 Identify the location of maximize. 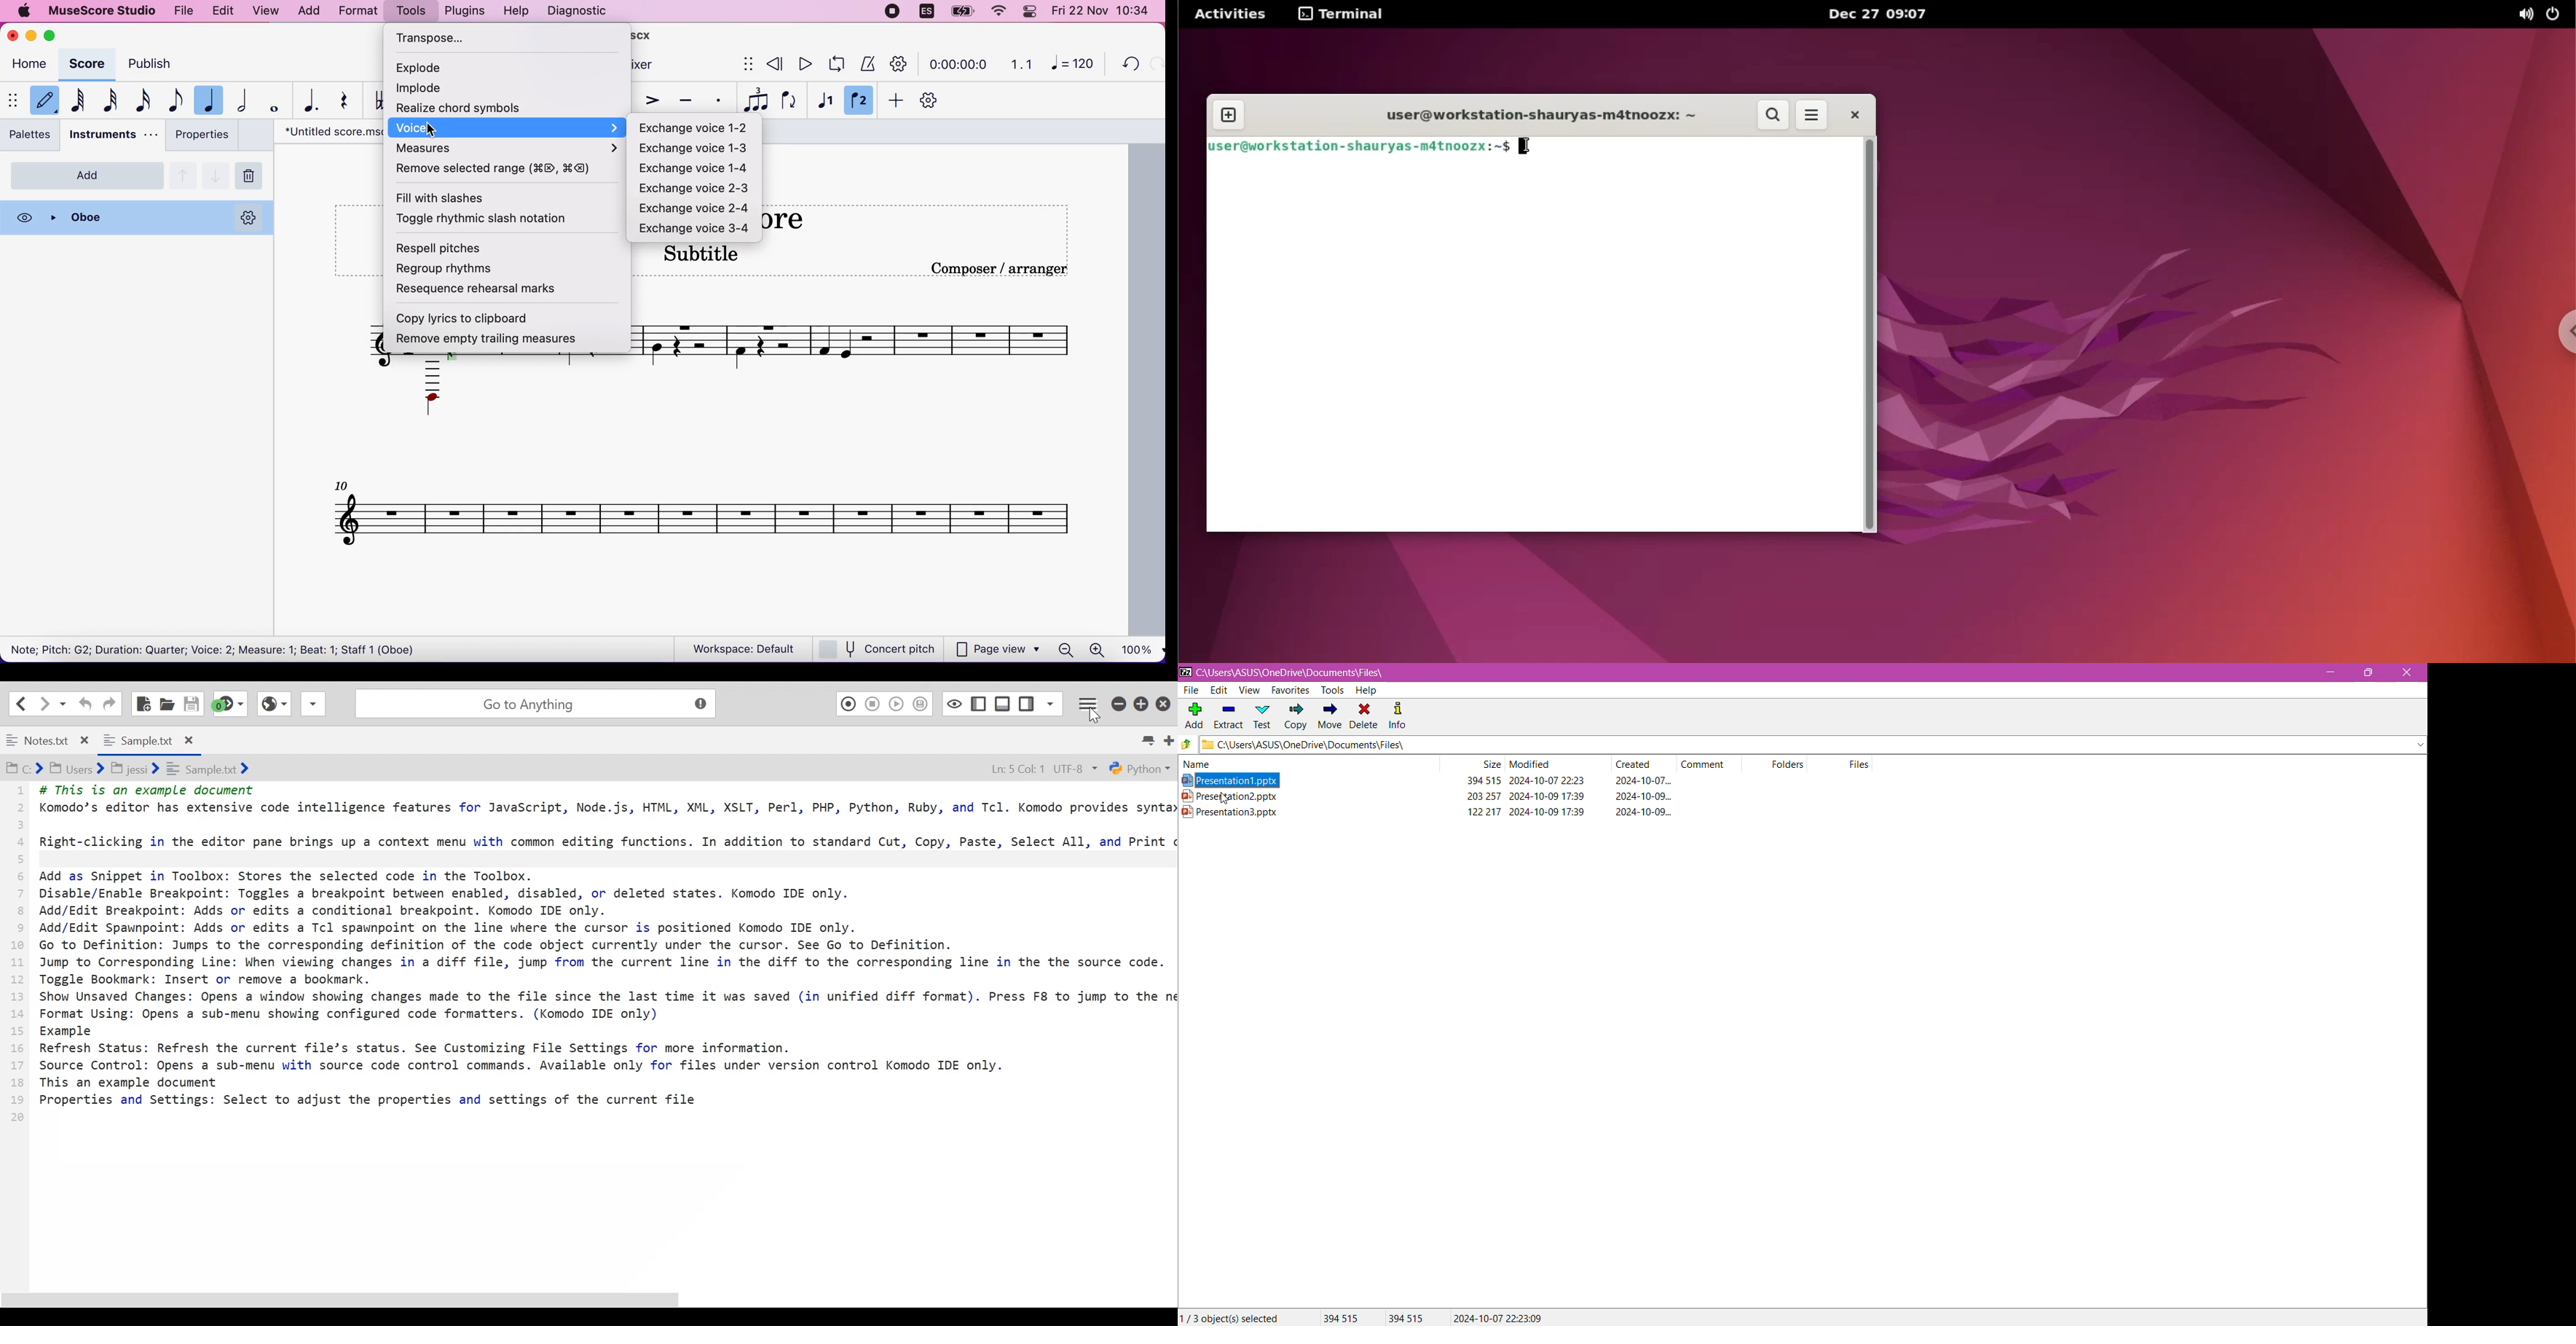
(53, 35).